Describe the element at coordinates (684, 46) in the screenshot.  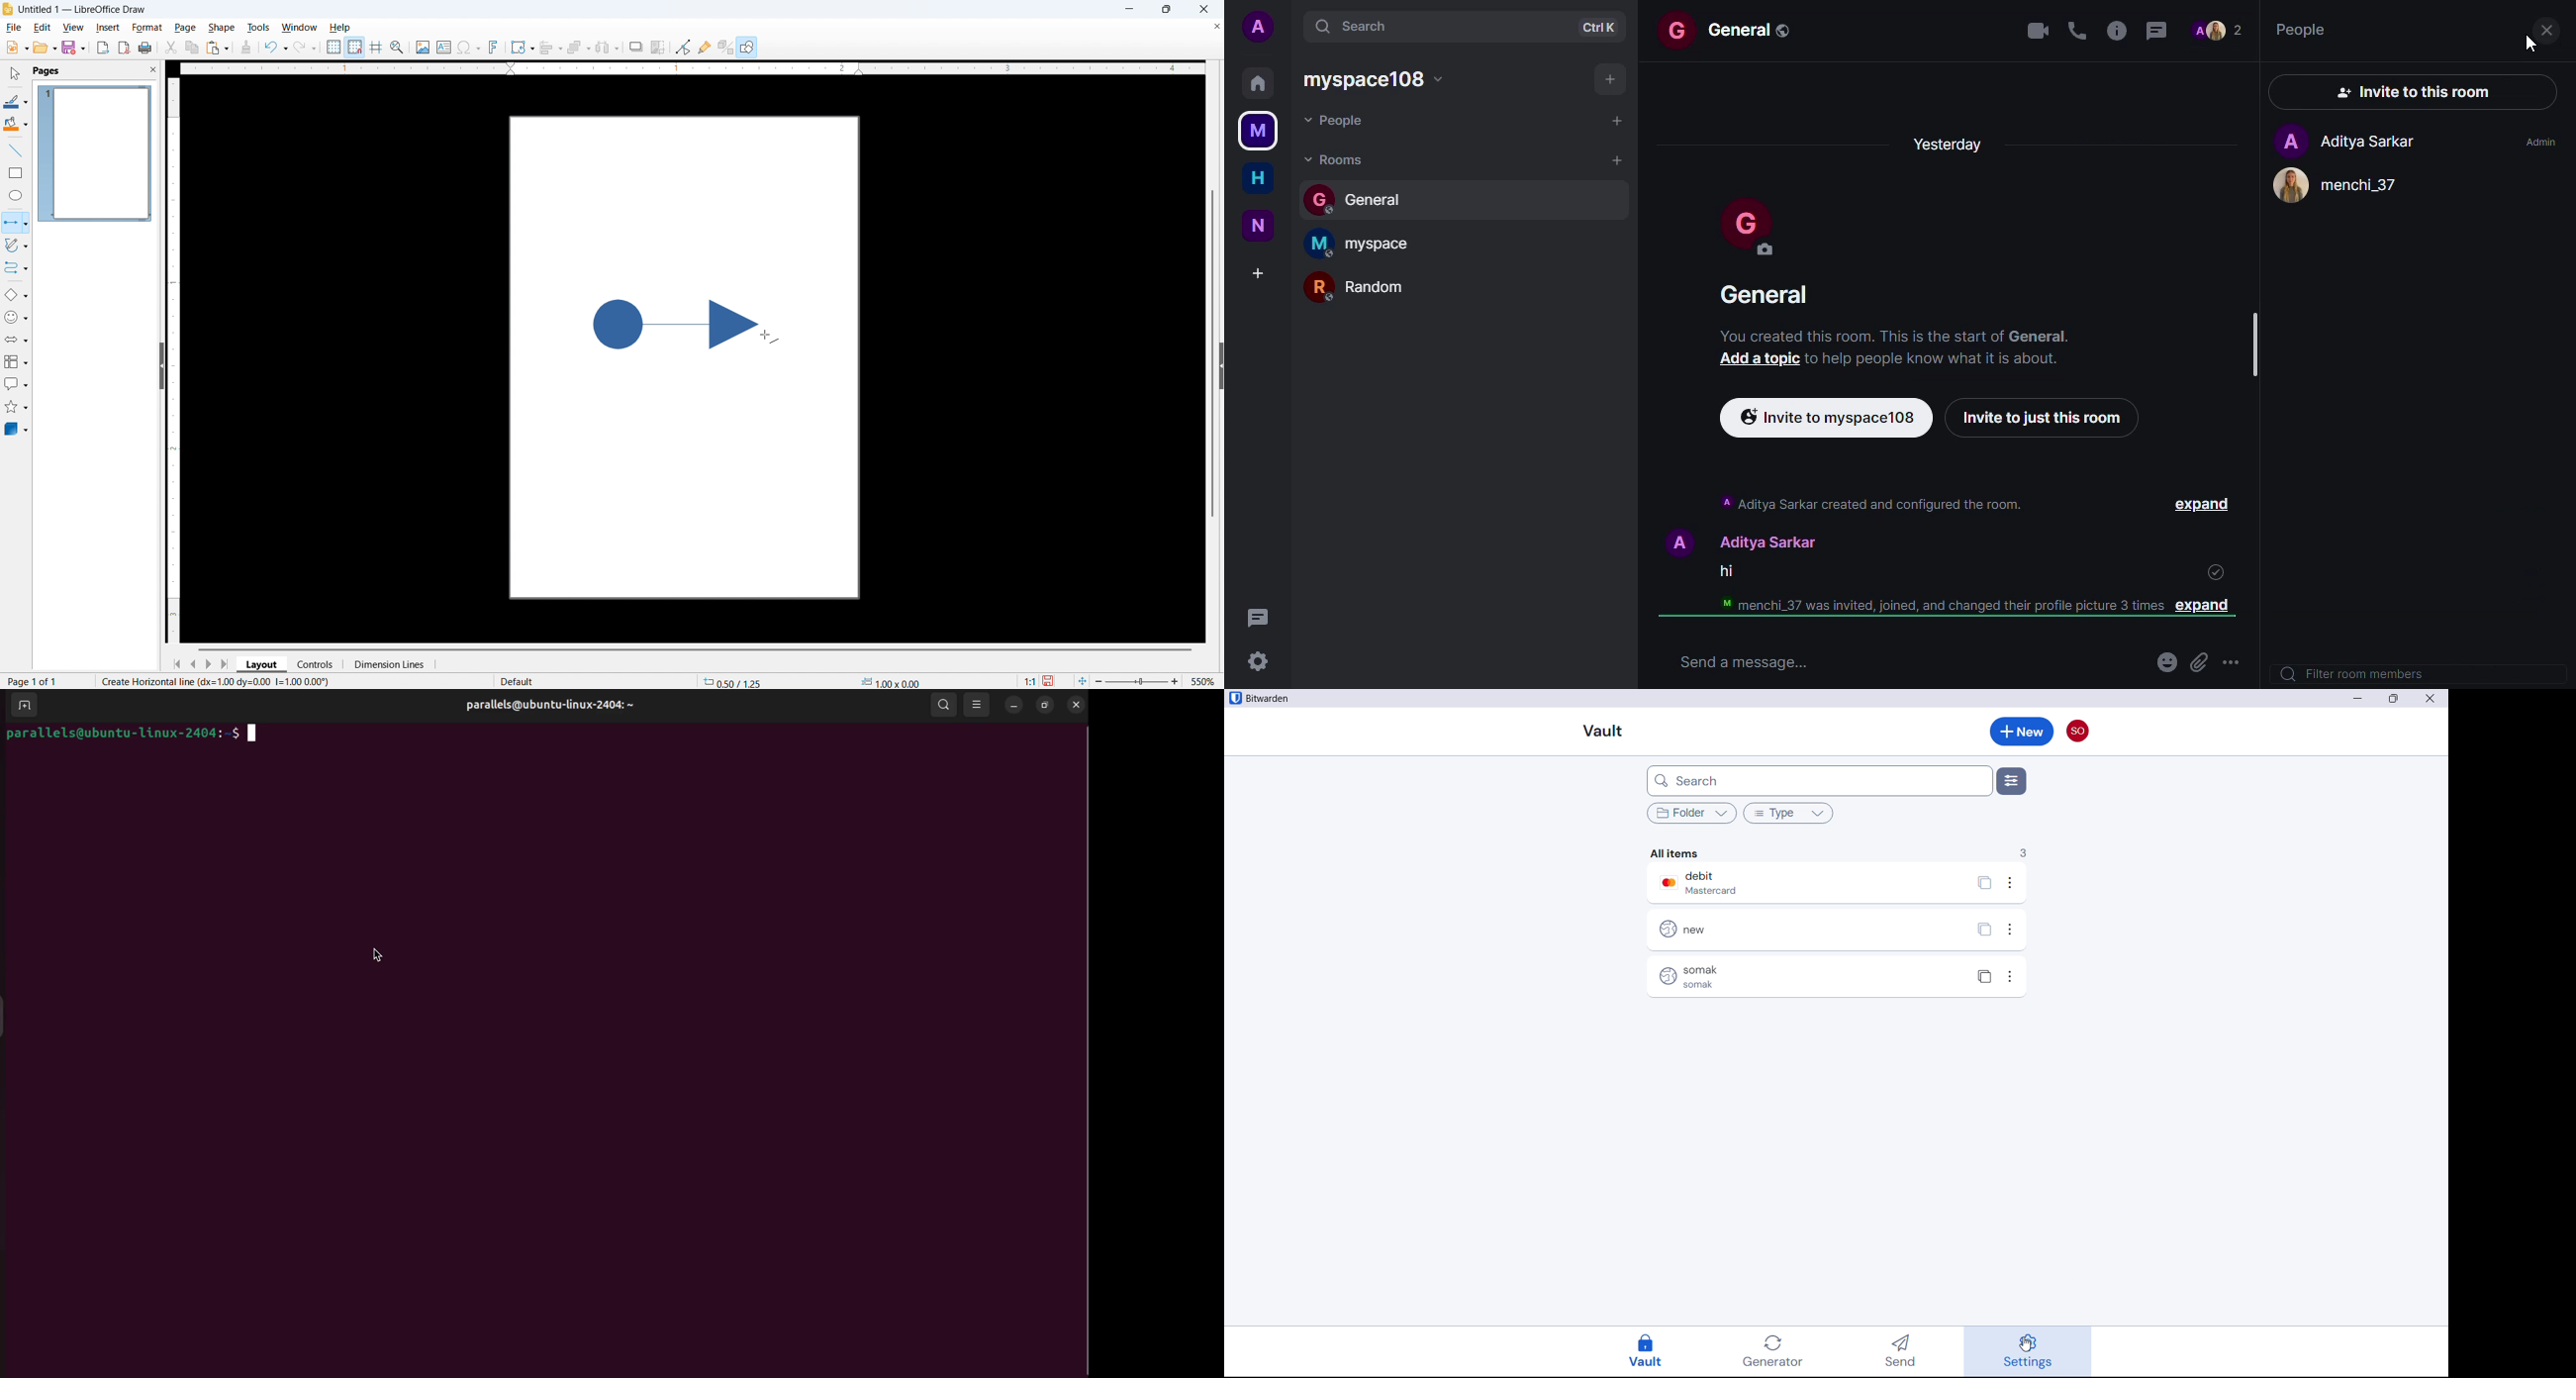
I see `Toggle point edit mode ` at that location.